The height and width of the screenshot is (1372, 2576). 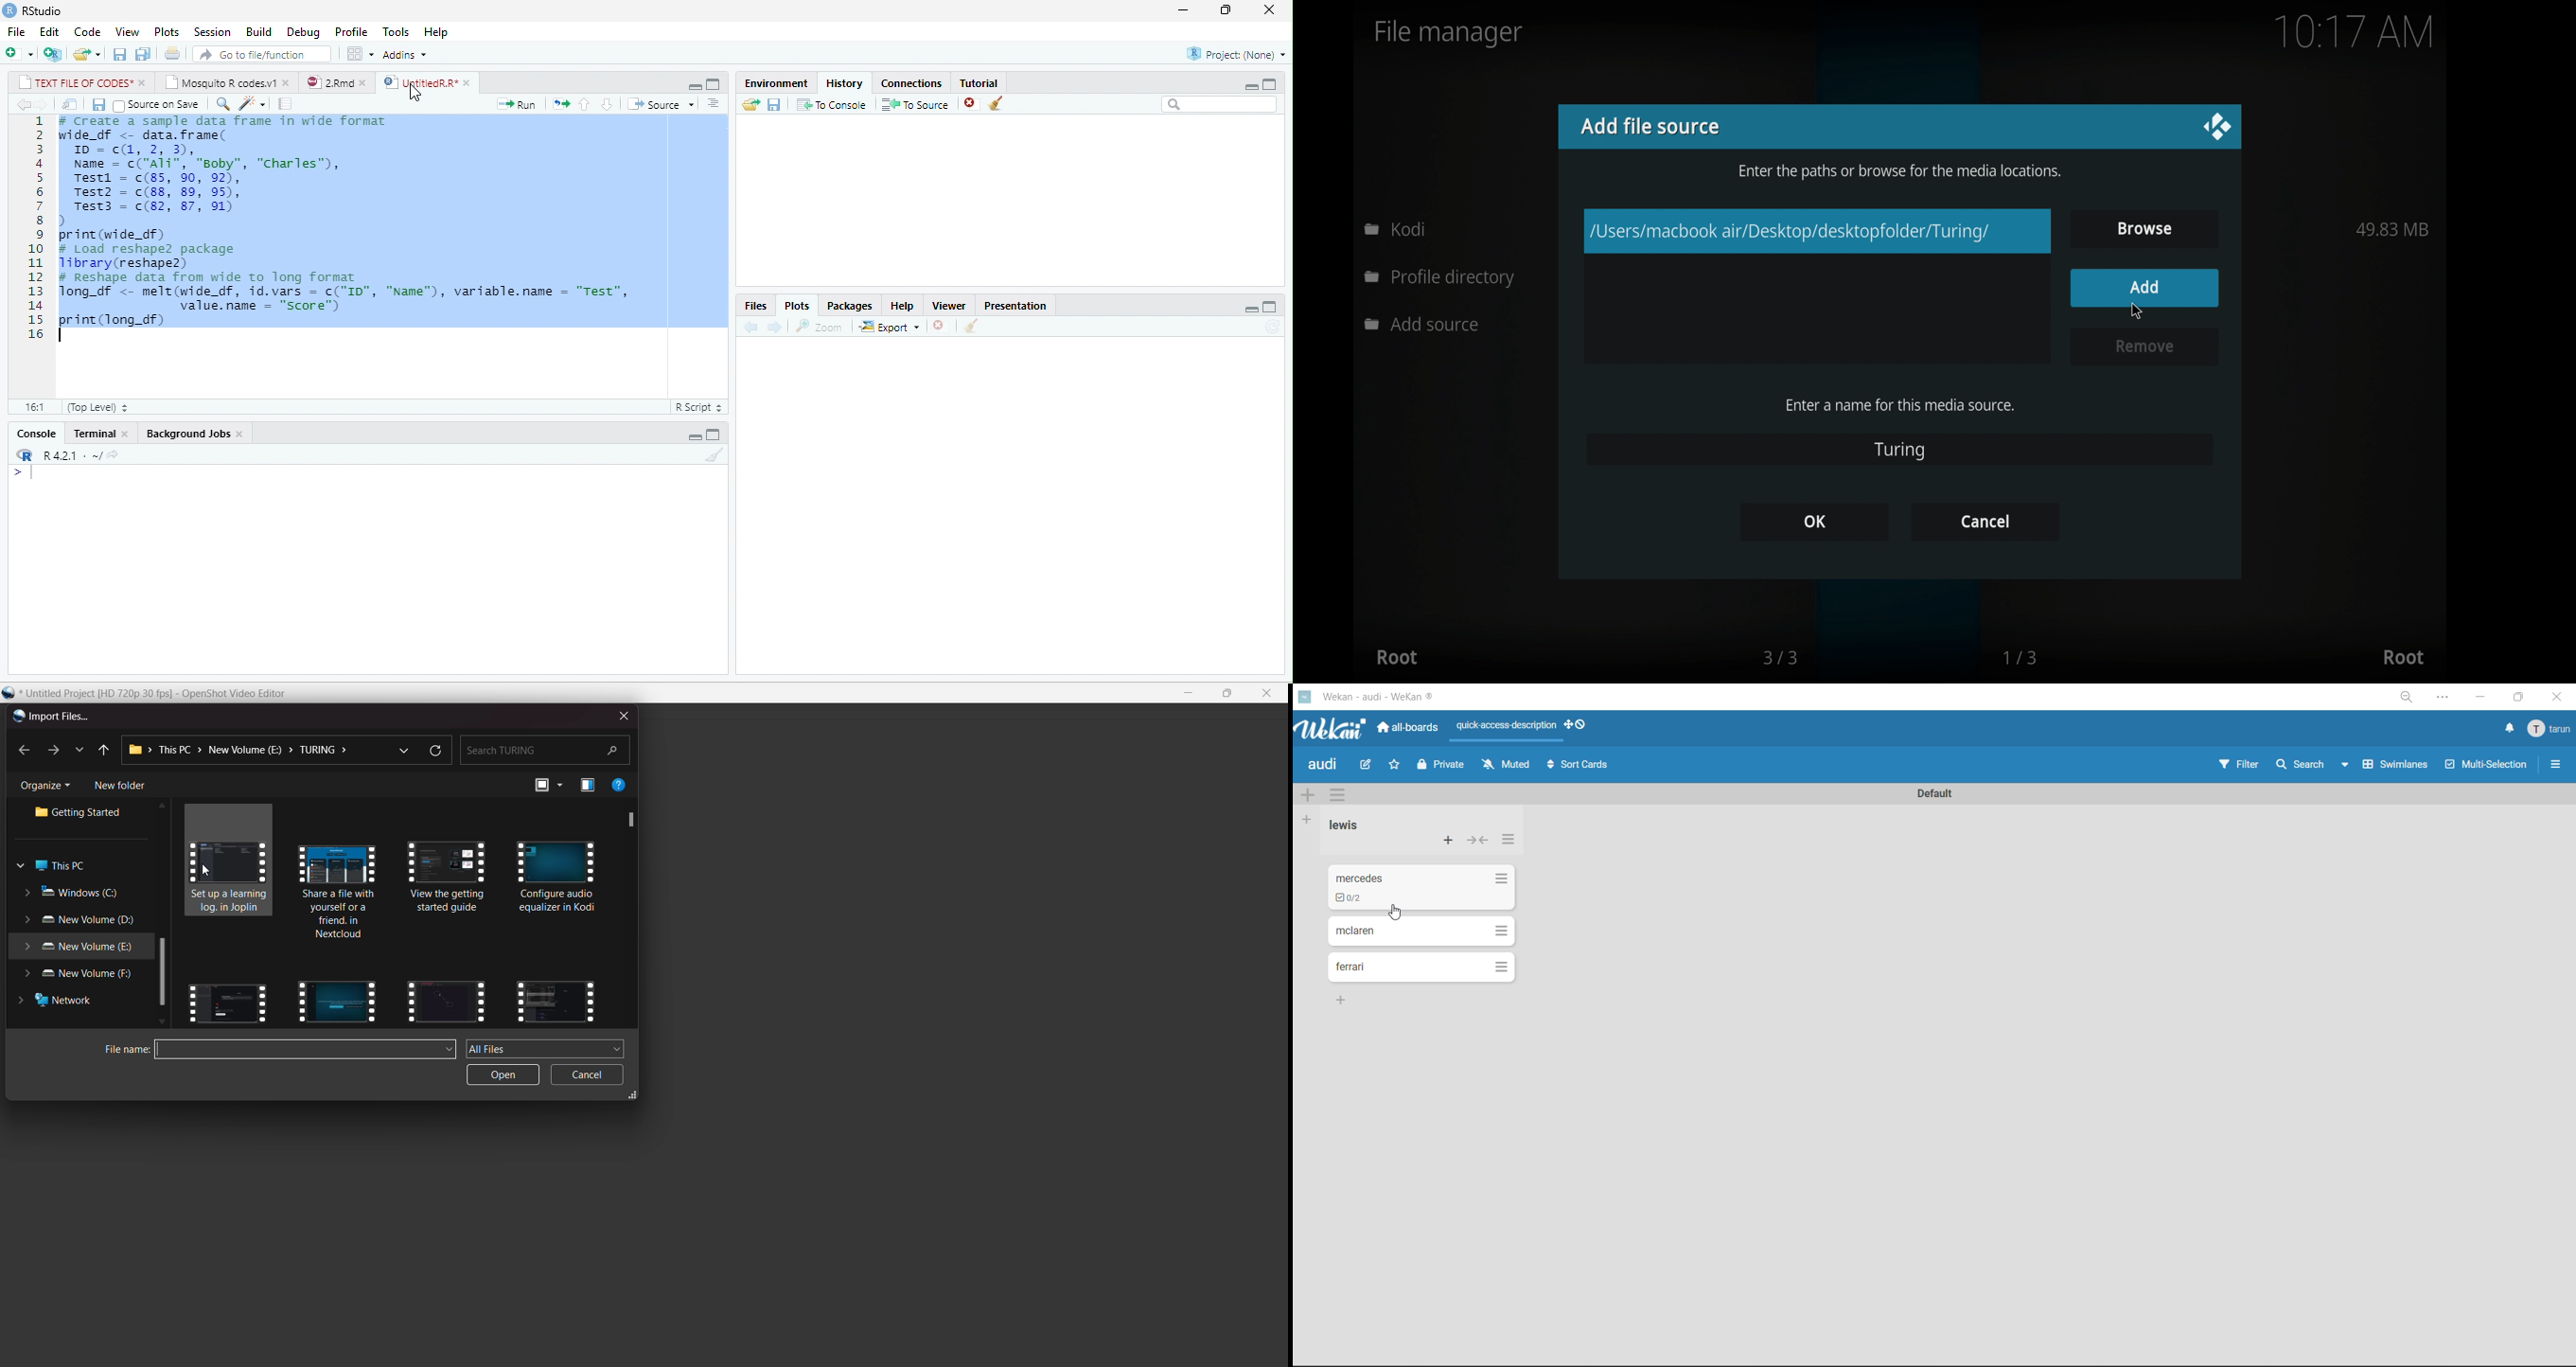 I want to click on Plots, so click(x=798, y=306).